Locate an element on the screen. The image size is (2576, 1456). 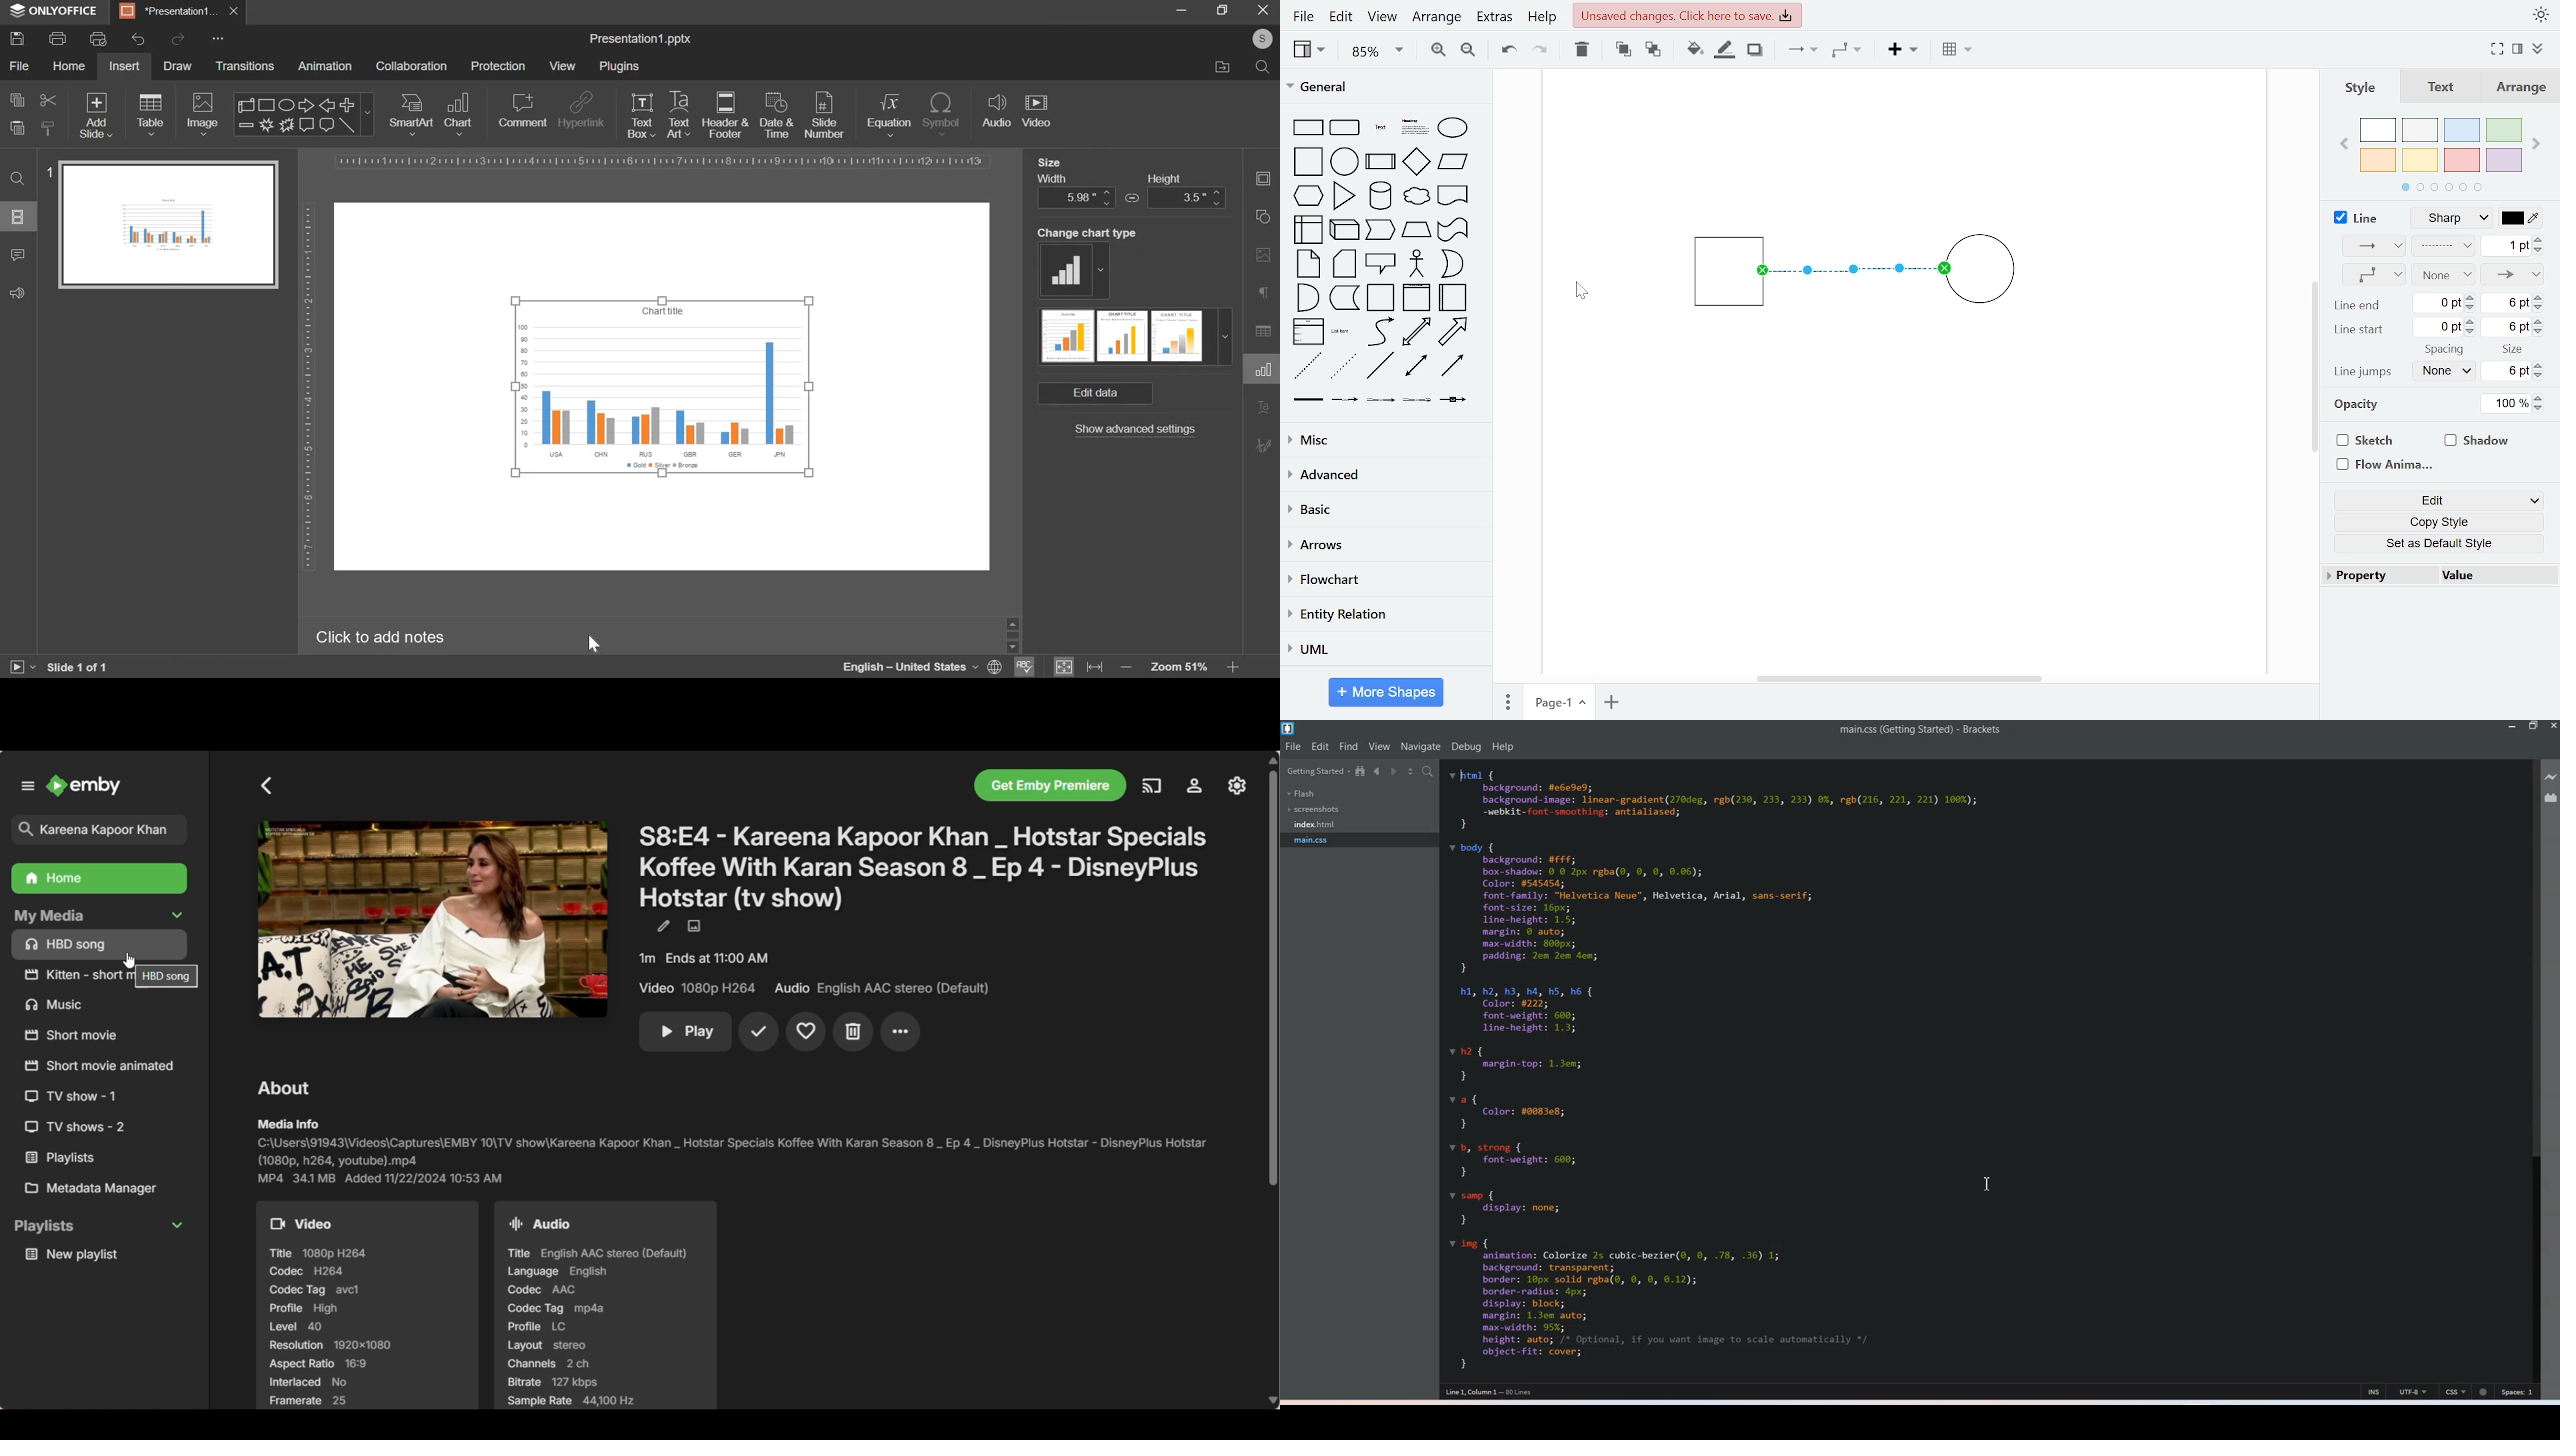
chart is located at coordinates (661, 401).